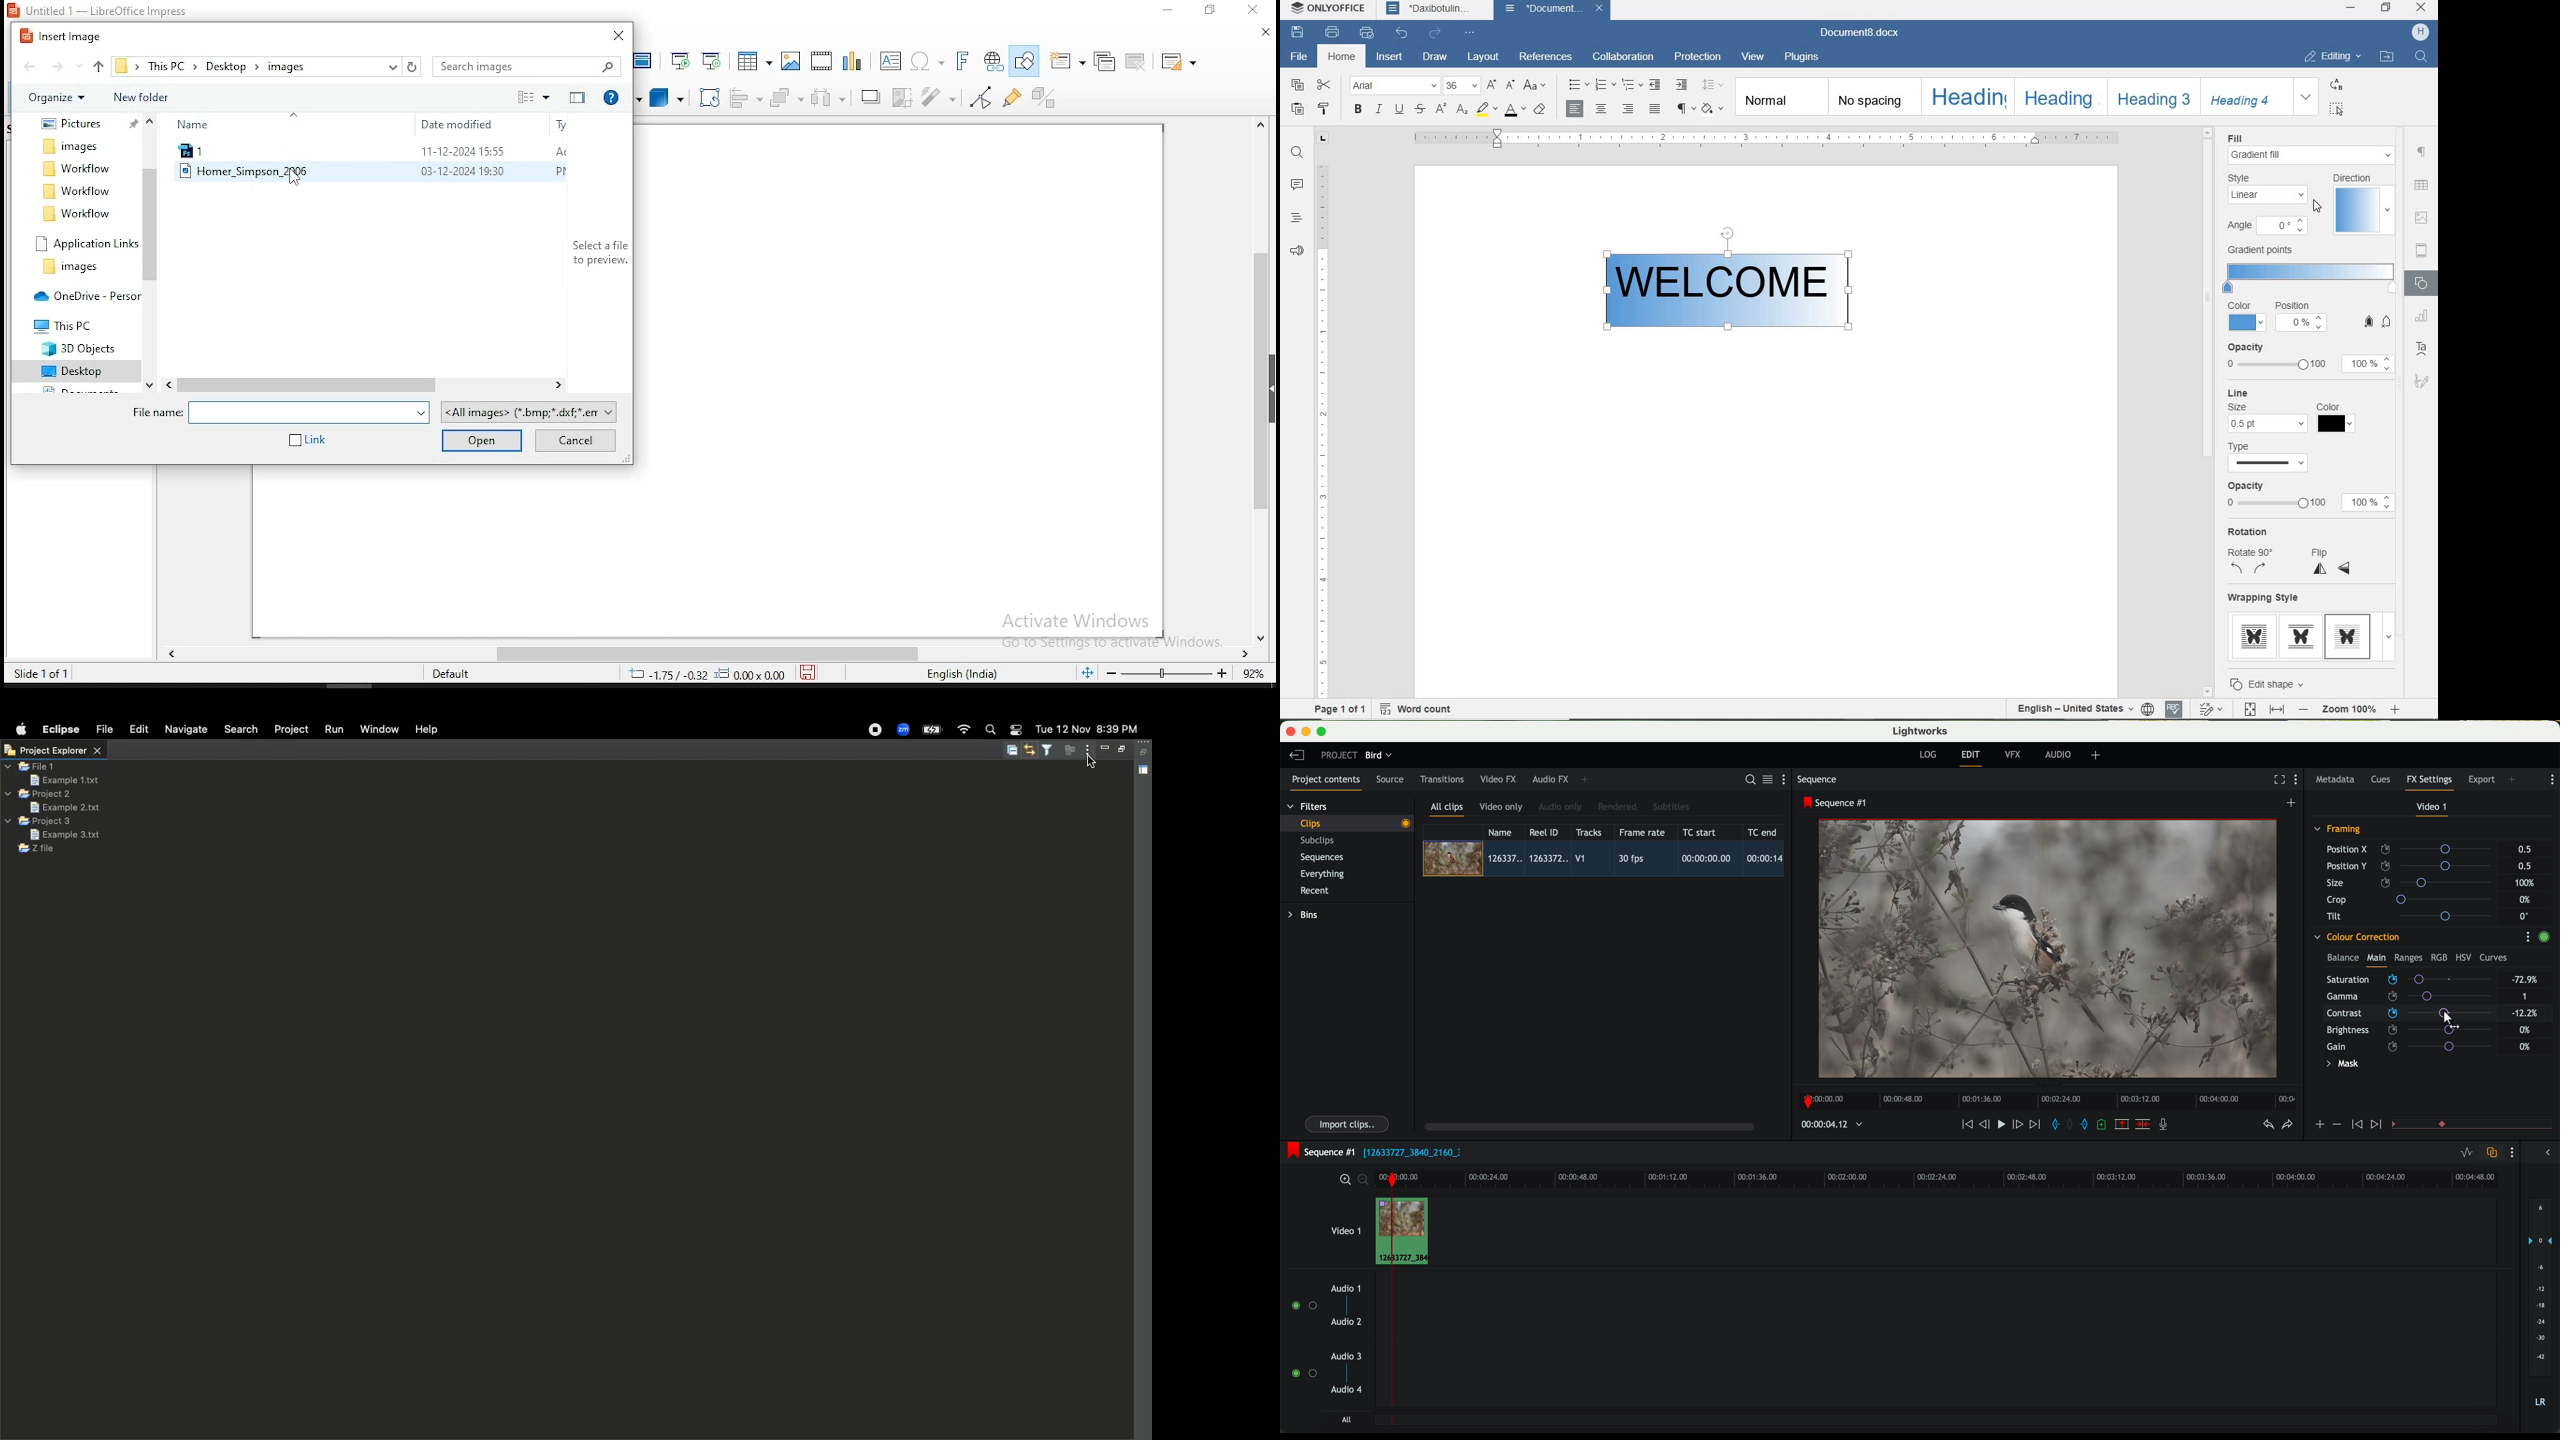 The width and height of the screenshot is (2576, 1456). What do you see at coordinates (2387, 58) in the screenshot?
I see `OPEN FILE LOCATION` at bounding box center [2387, 58].